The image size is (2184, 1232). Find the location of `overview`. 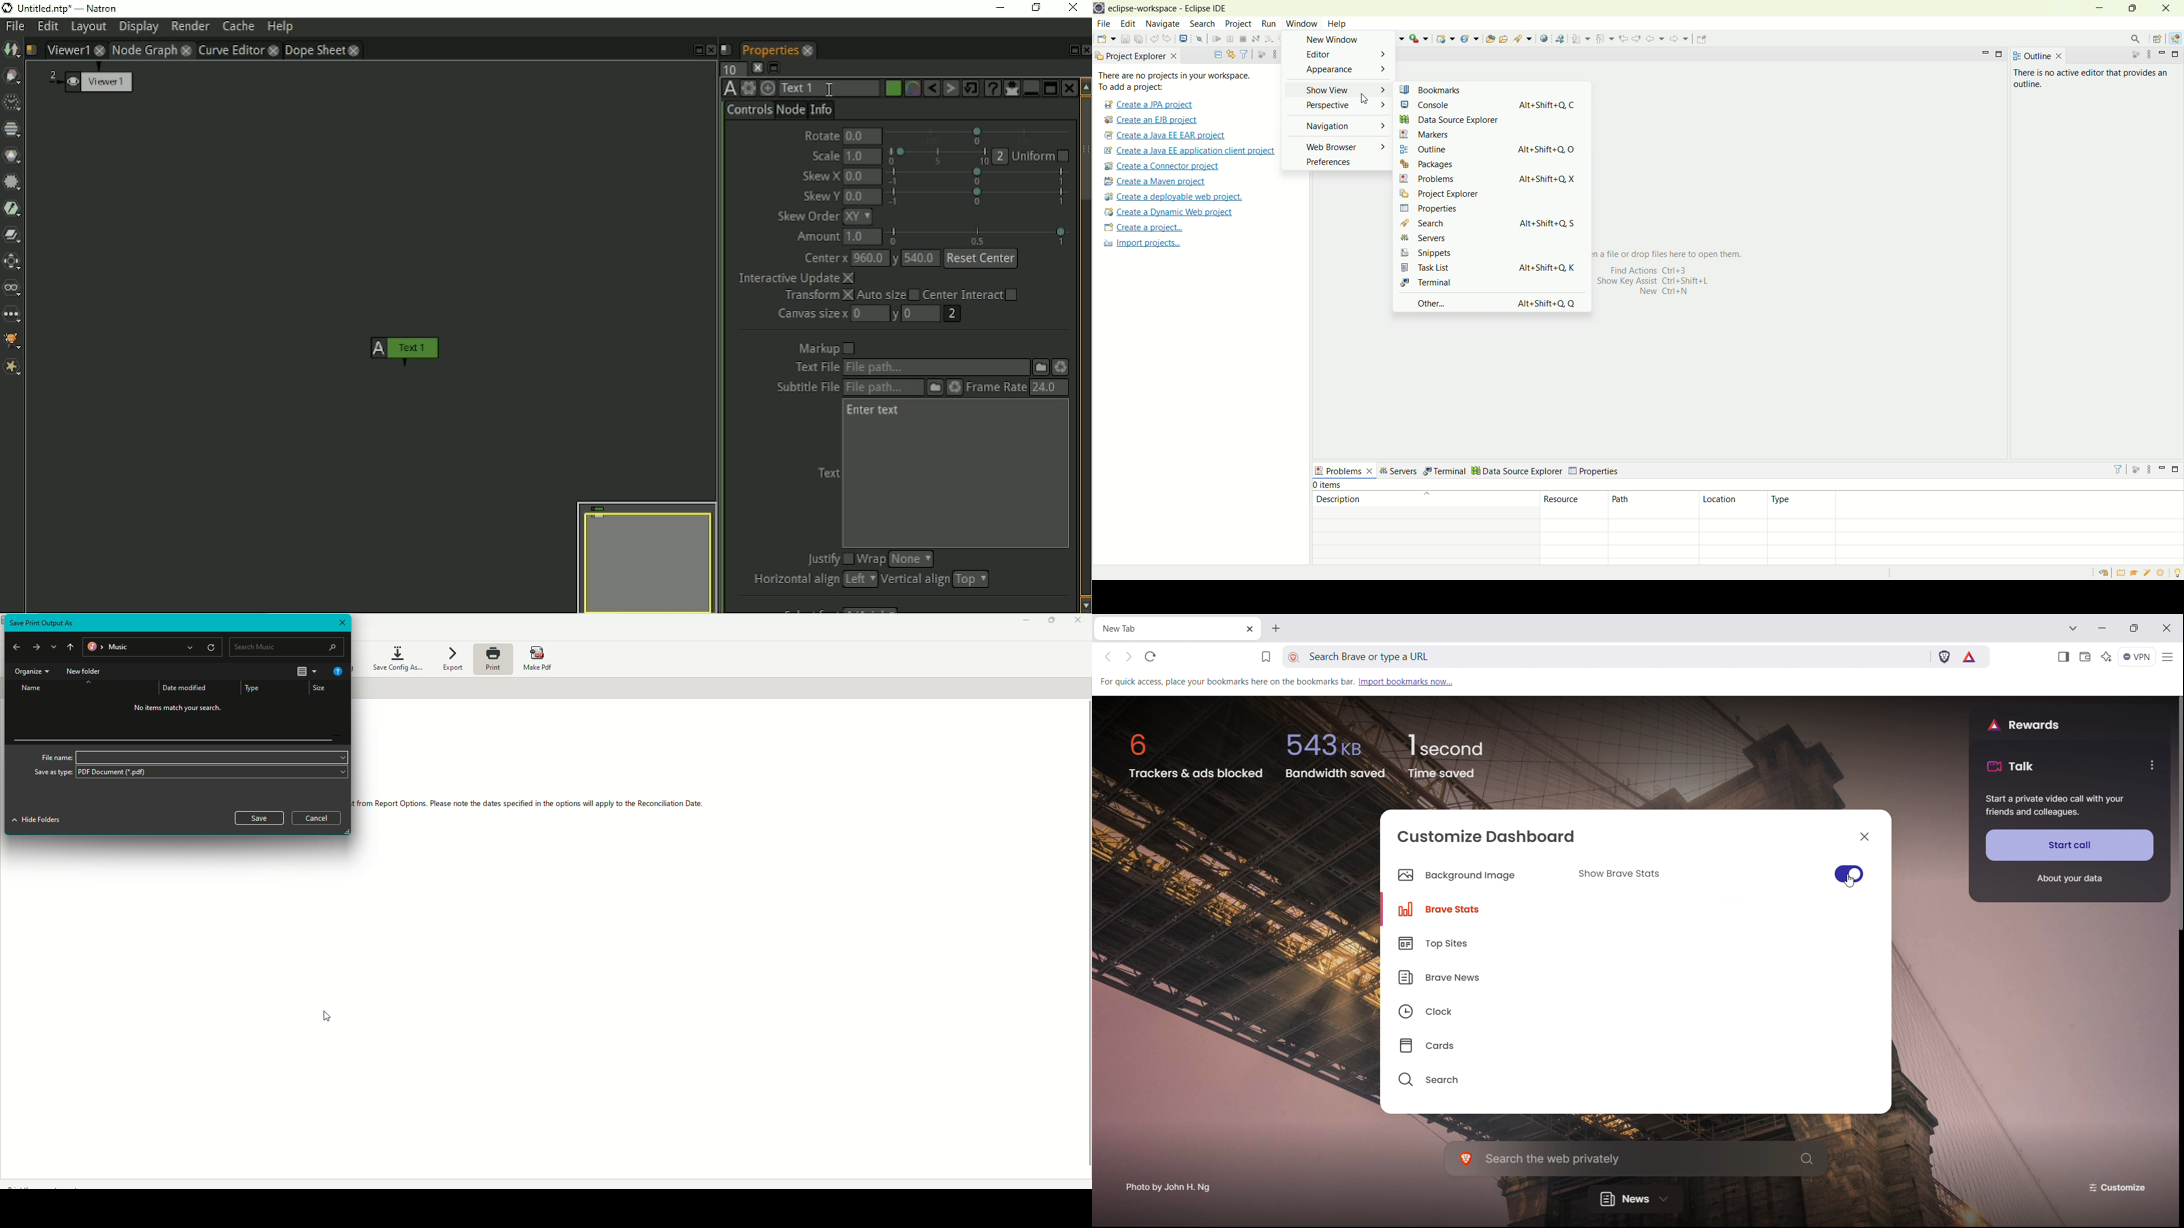

overview is located at coordinates (2119, 574).